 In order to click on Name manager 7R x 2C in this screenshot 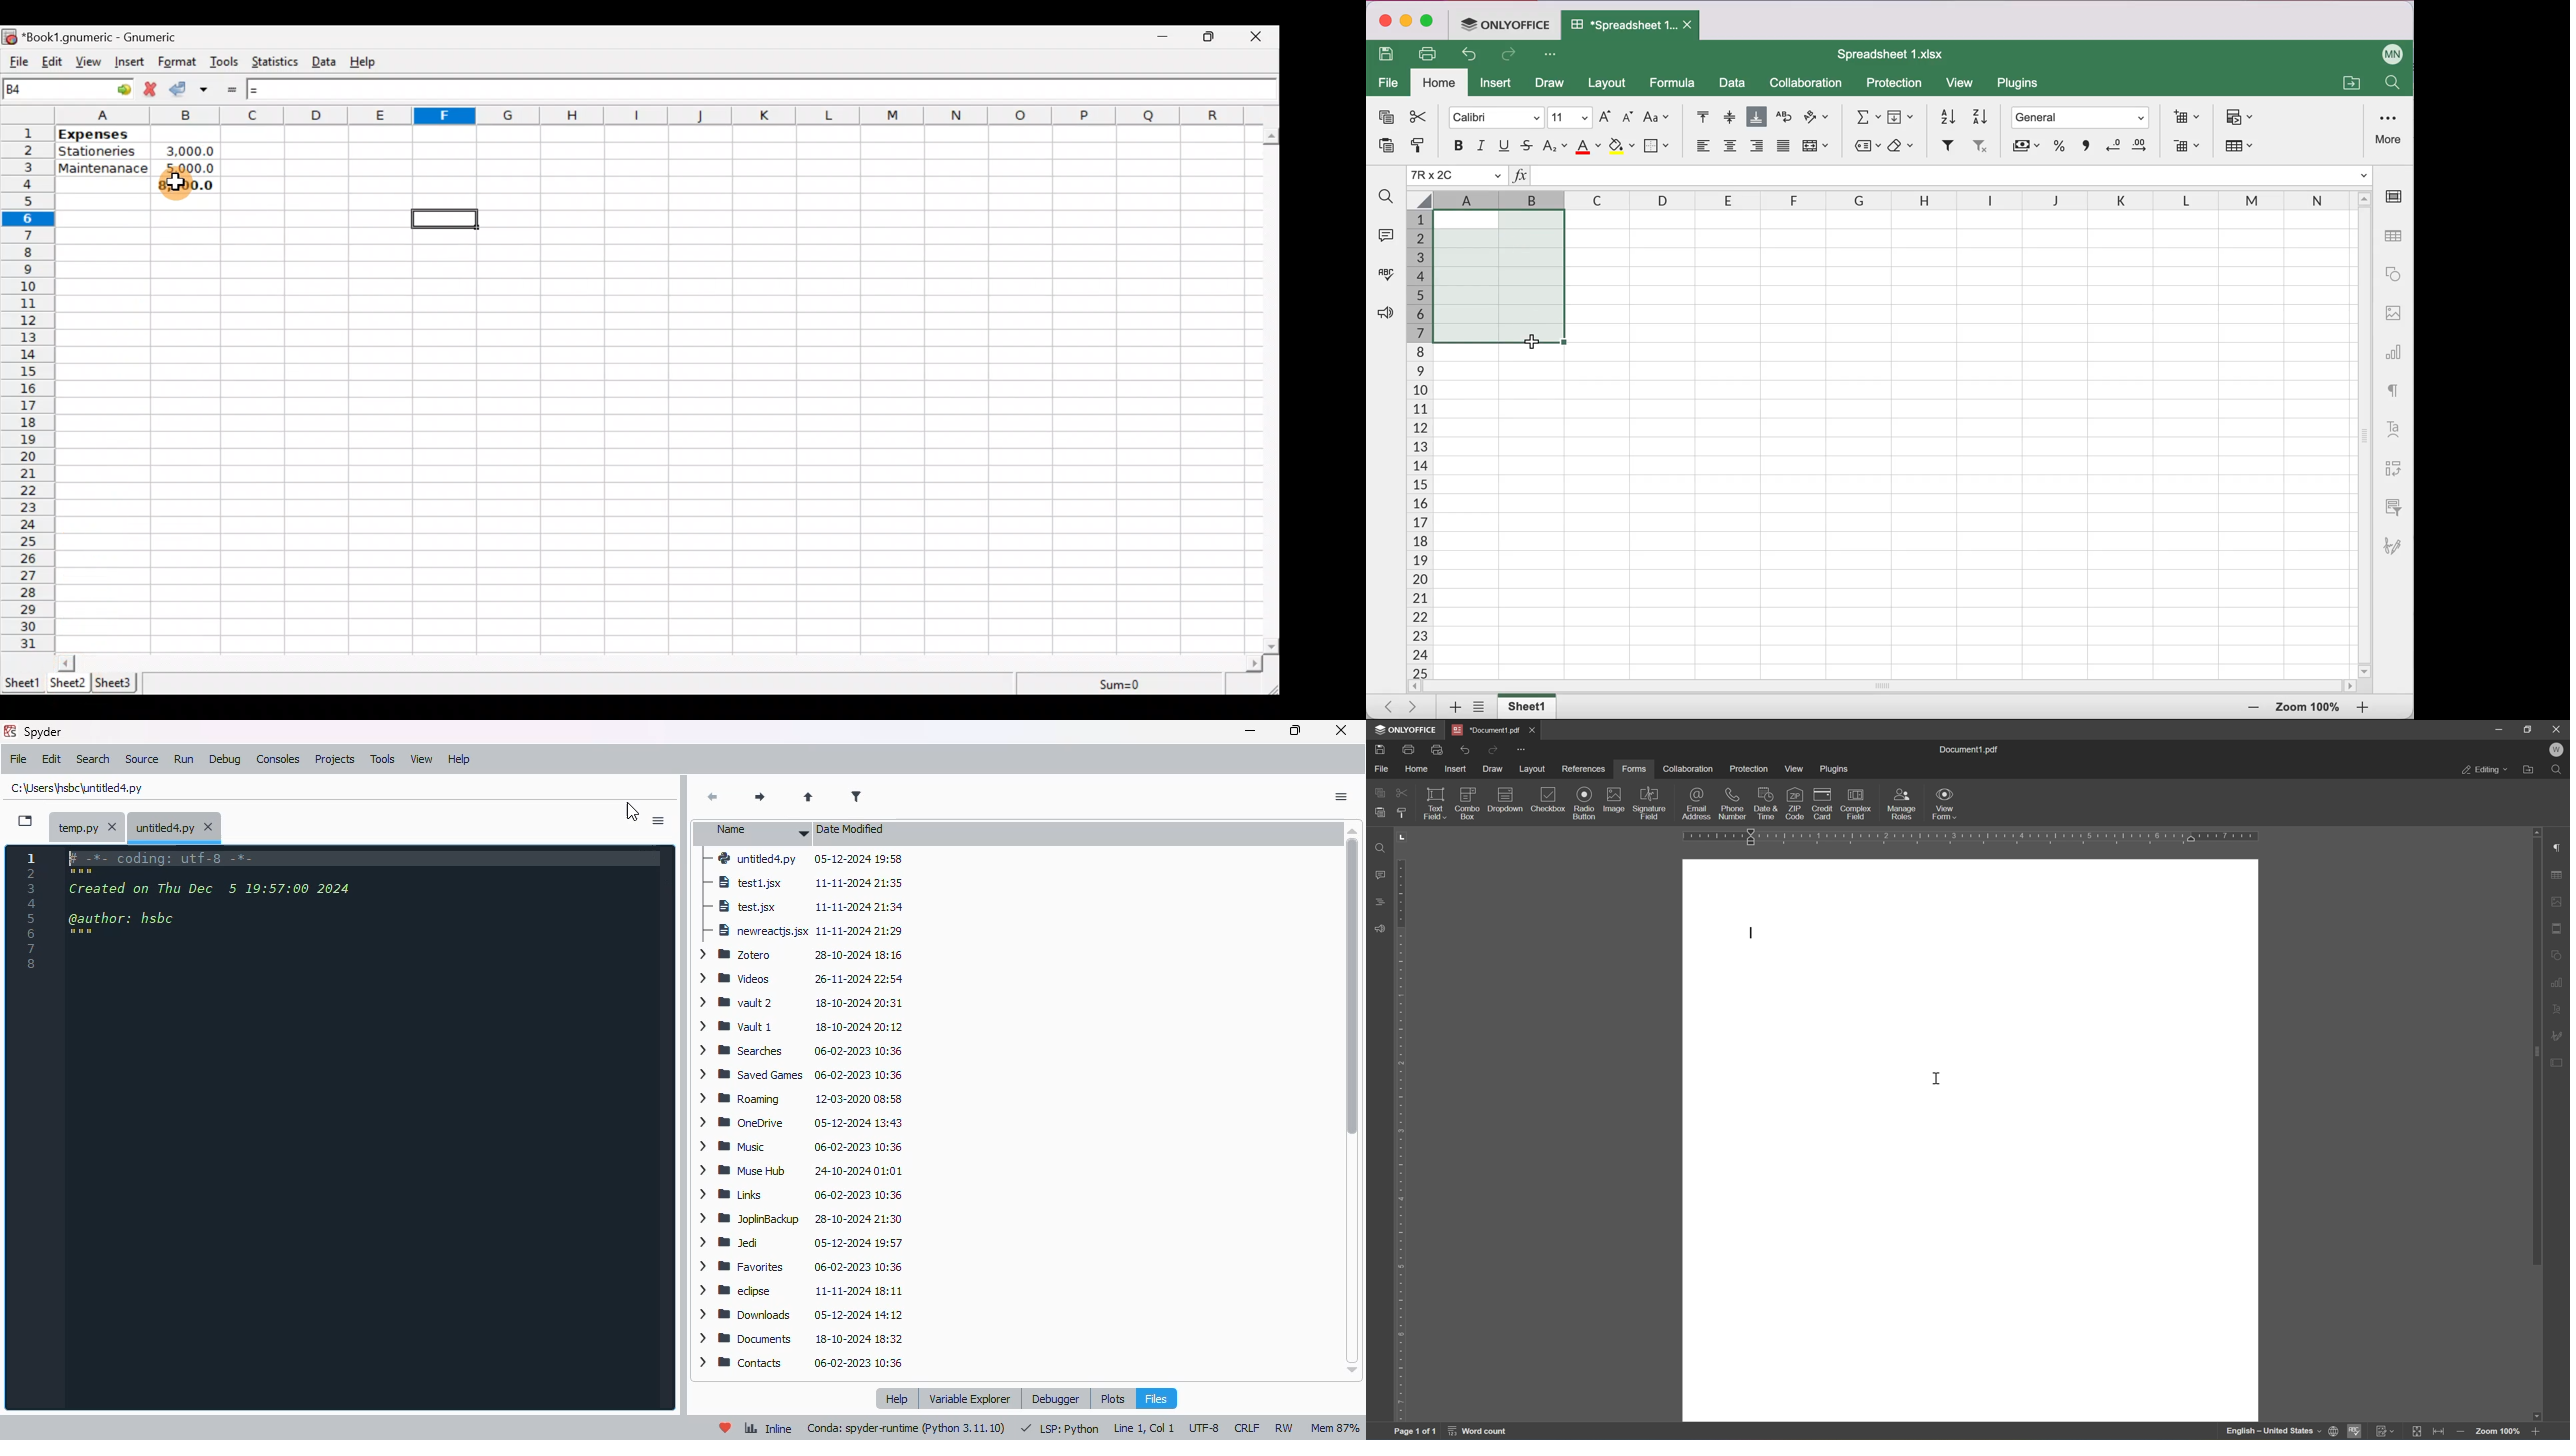, I will do `click(1457, 176)`.